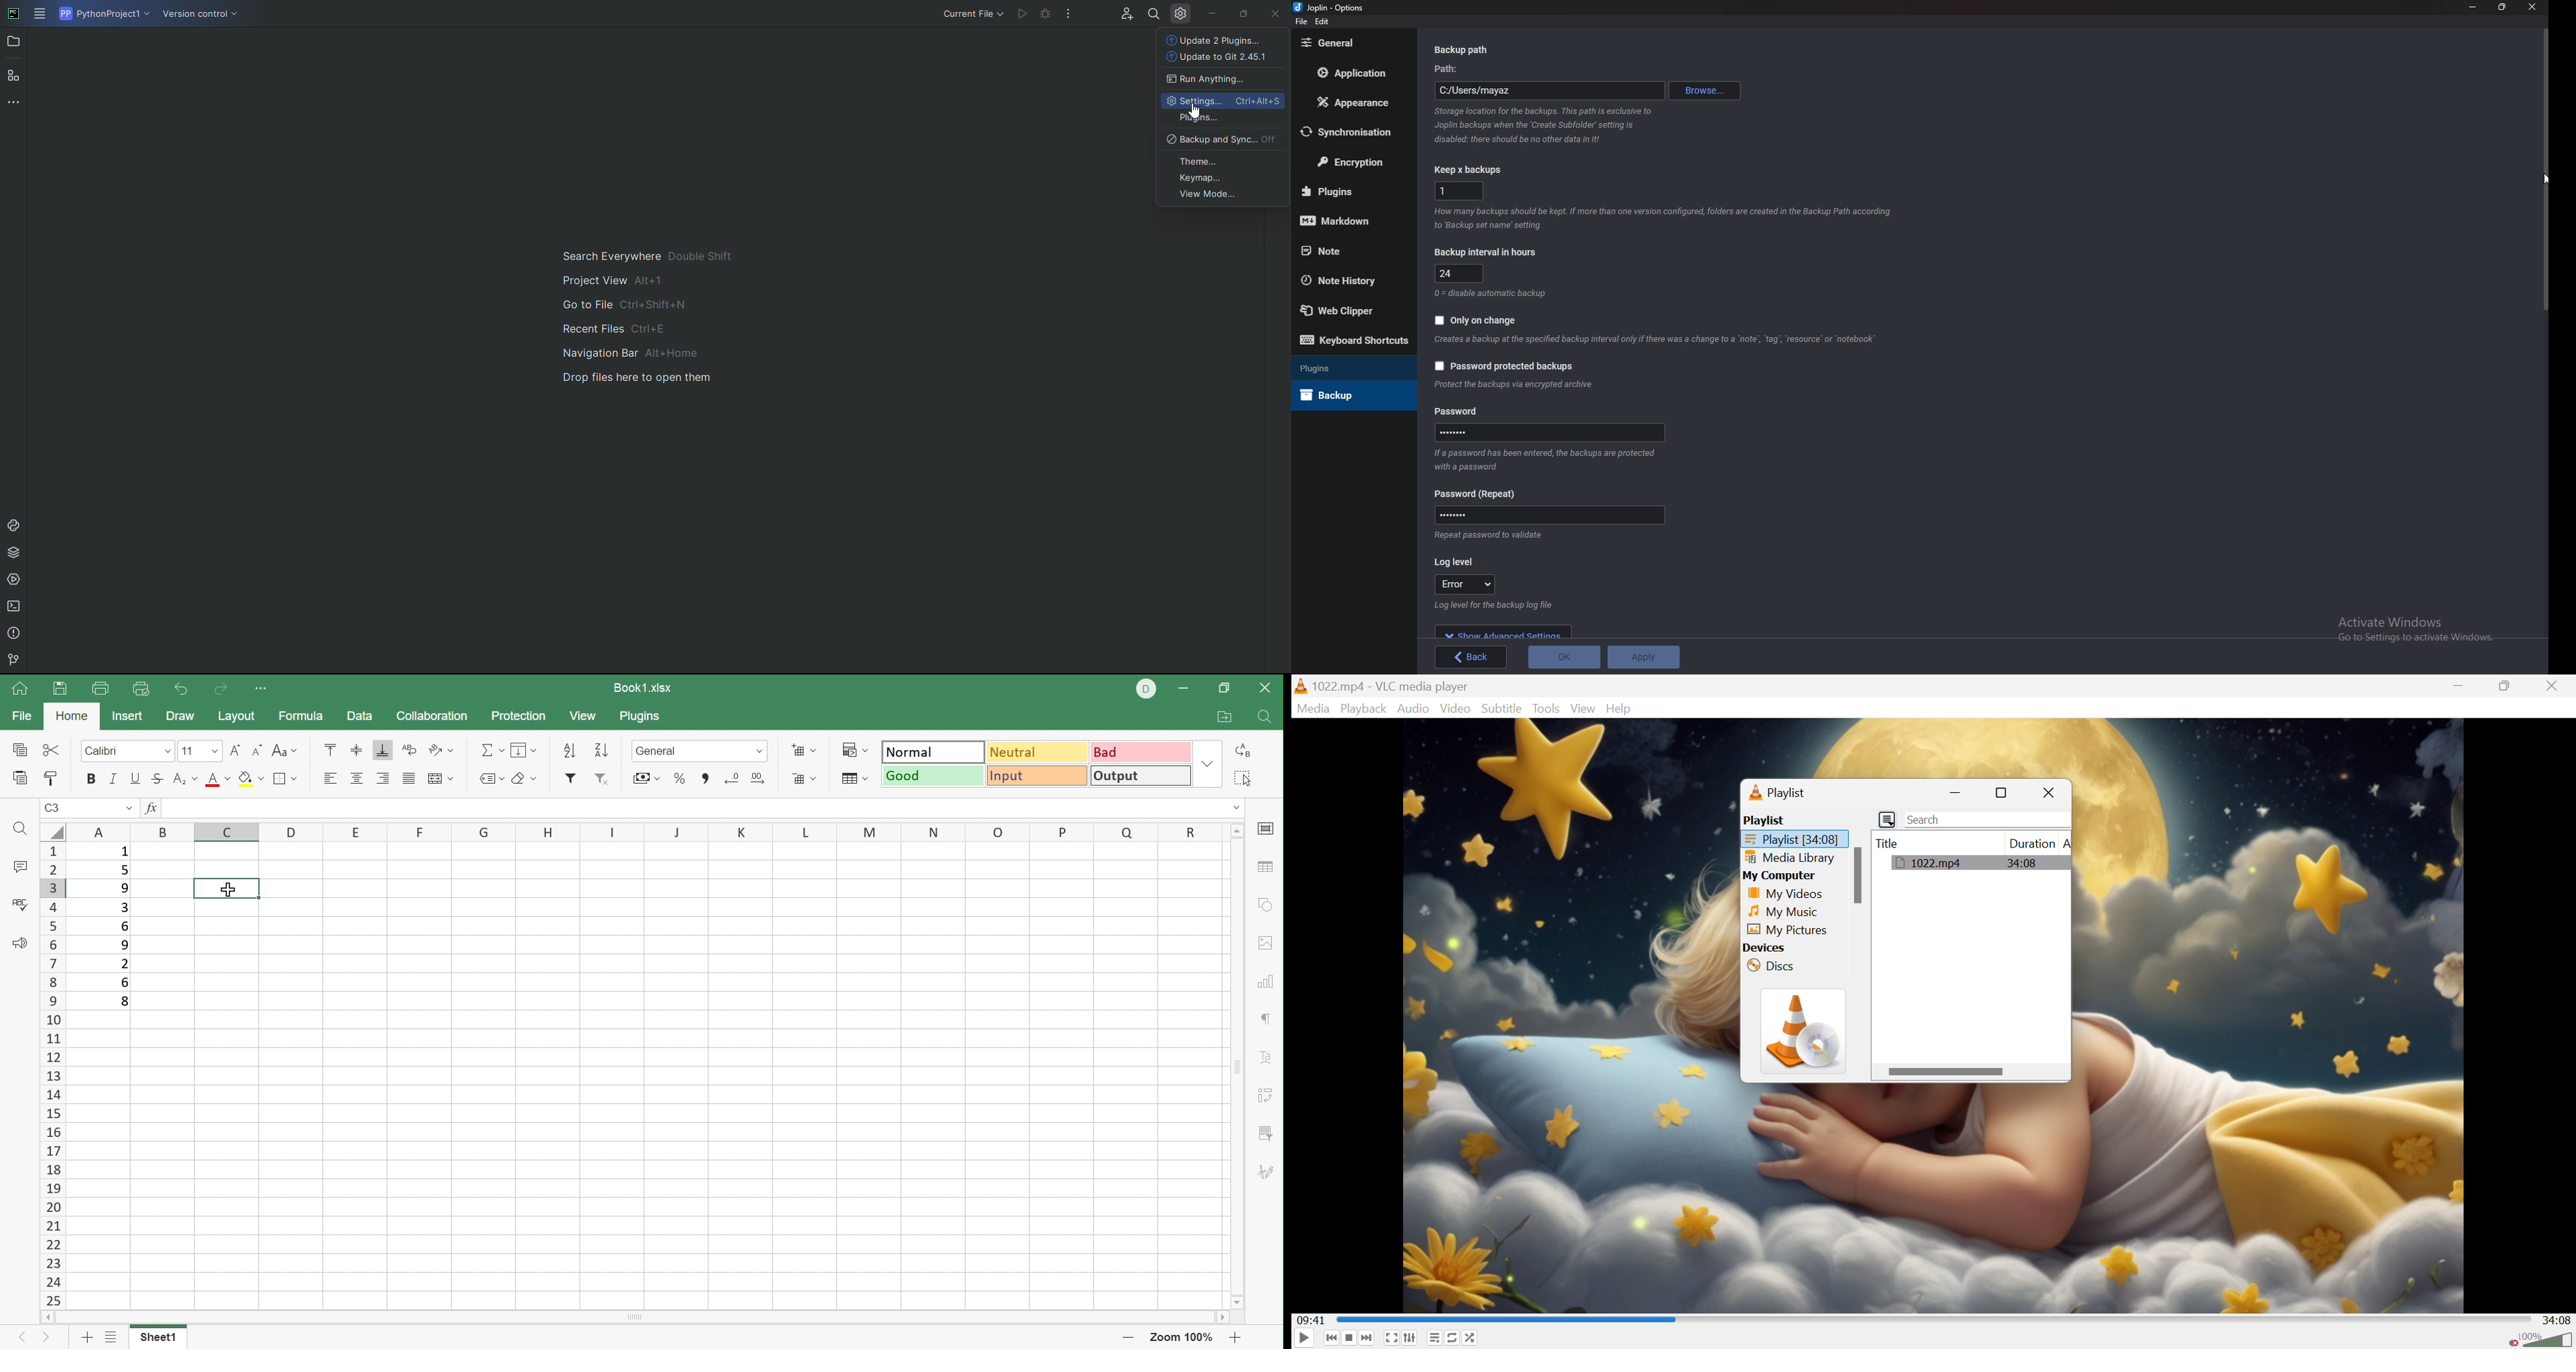 The image size is (2576, 1372). What do you see at coordinates (22, 715) in the screenshot?
I see `File` at bounding box center [22, 715].